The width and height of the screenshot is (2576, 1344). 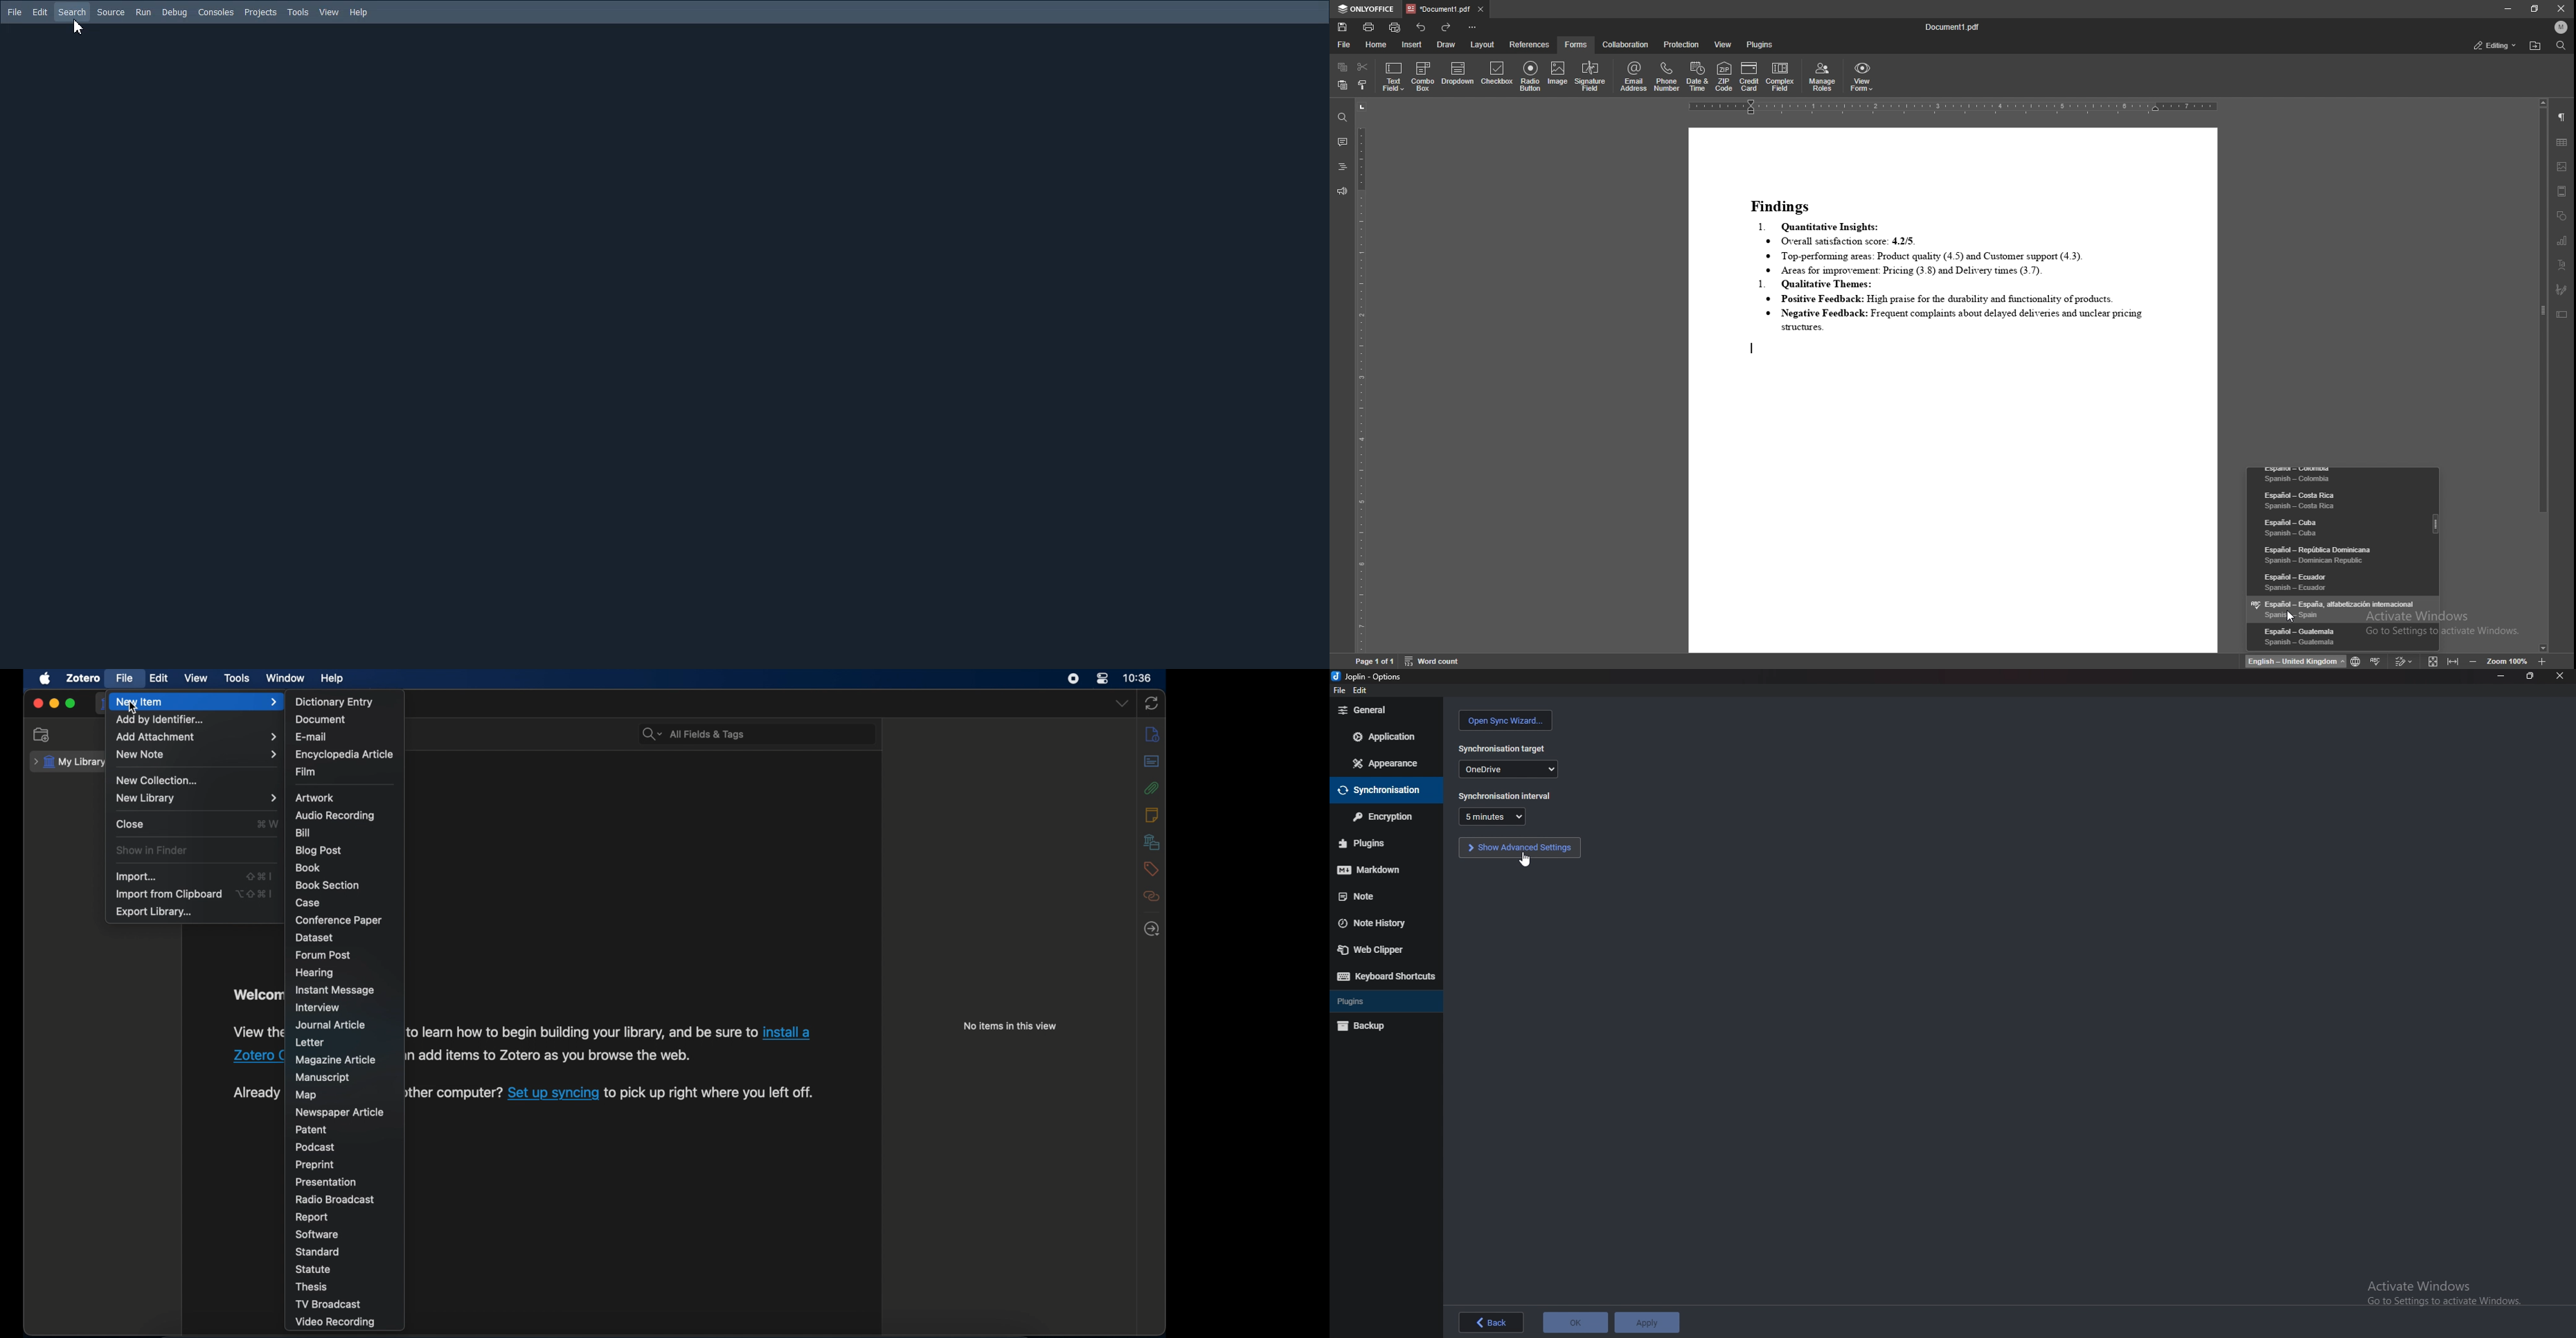 What do you see at coordinates (1385, 975) in the screenshot?
I see `keyboard` at bounding box center [1385, 975].